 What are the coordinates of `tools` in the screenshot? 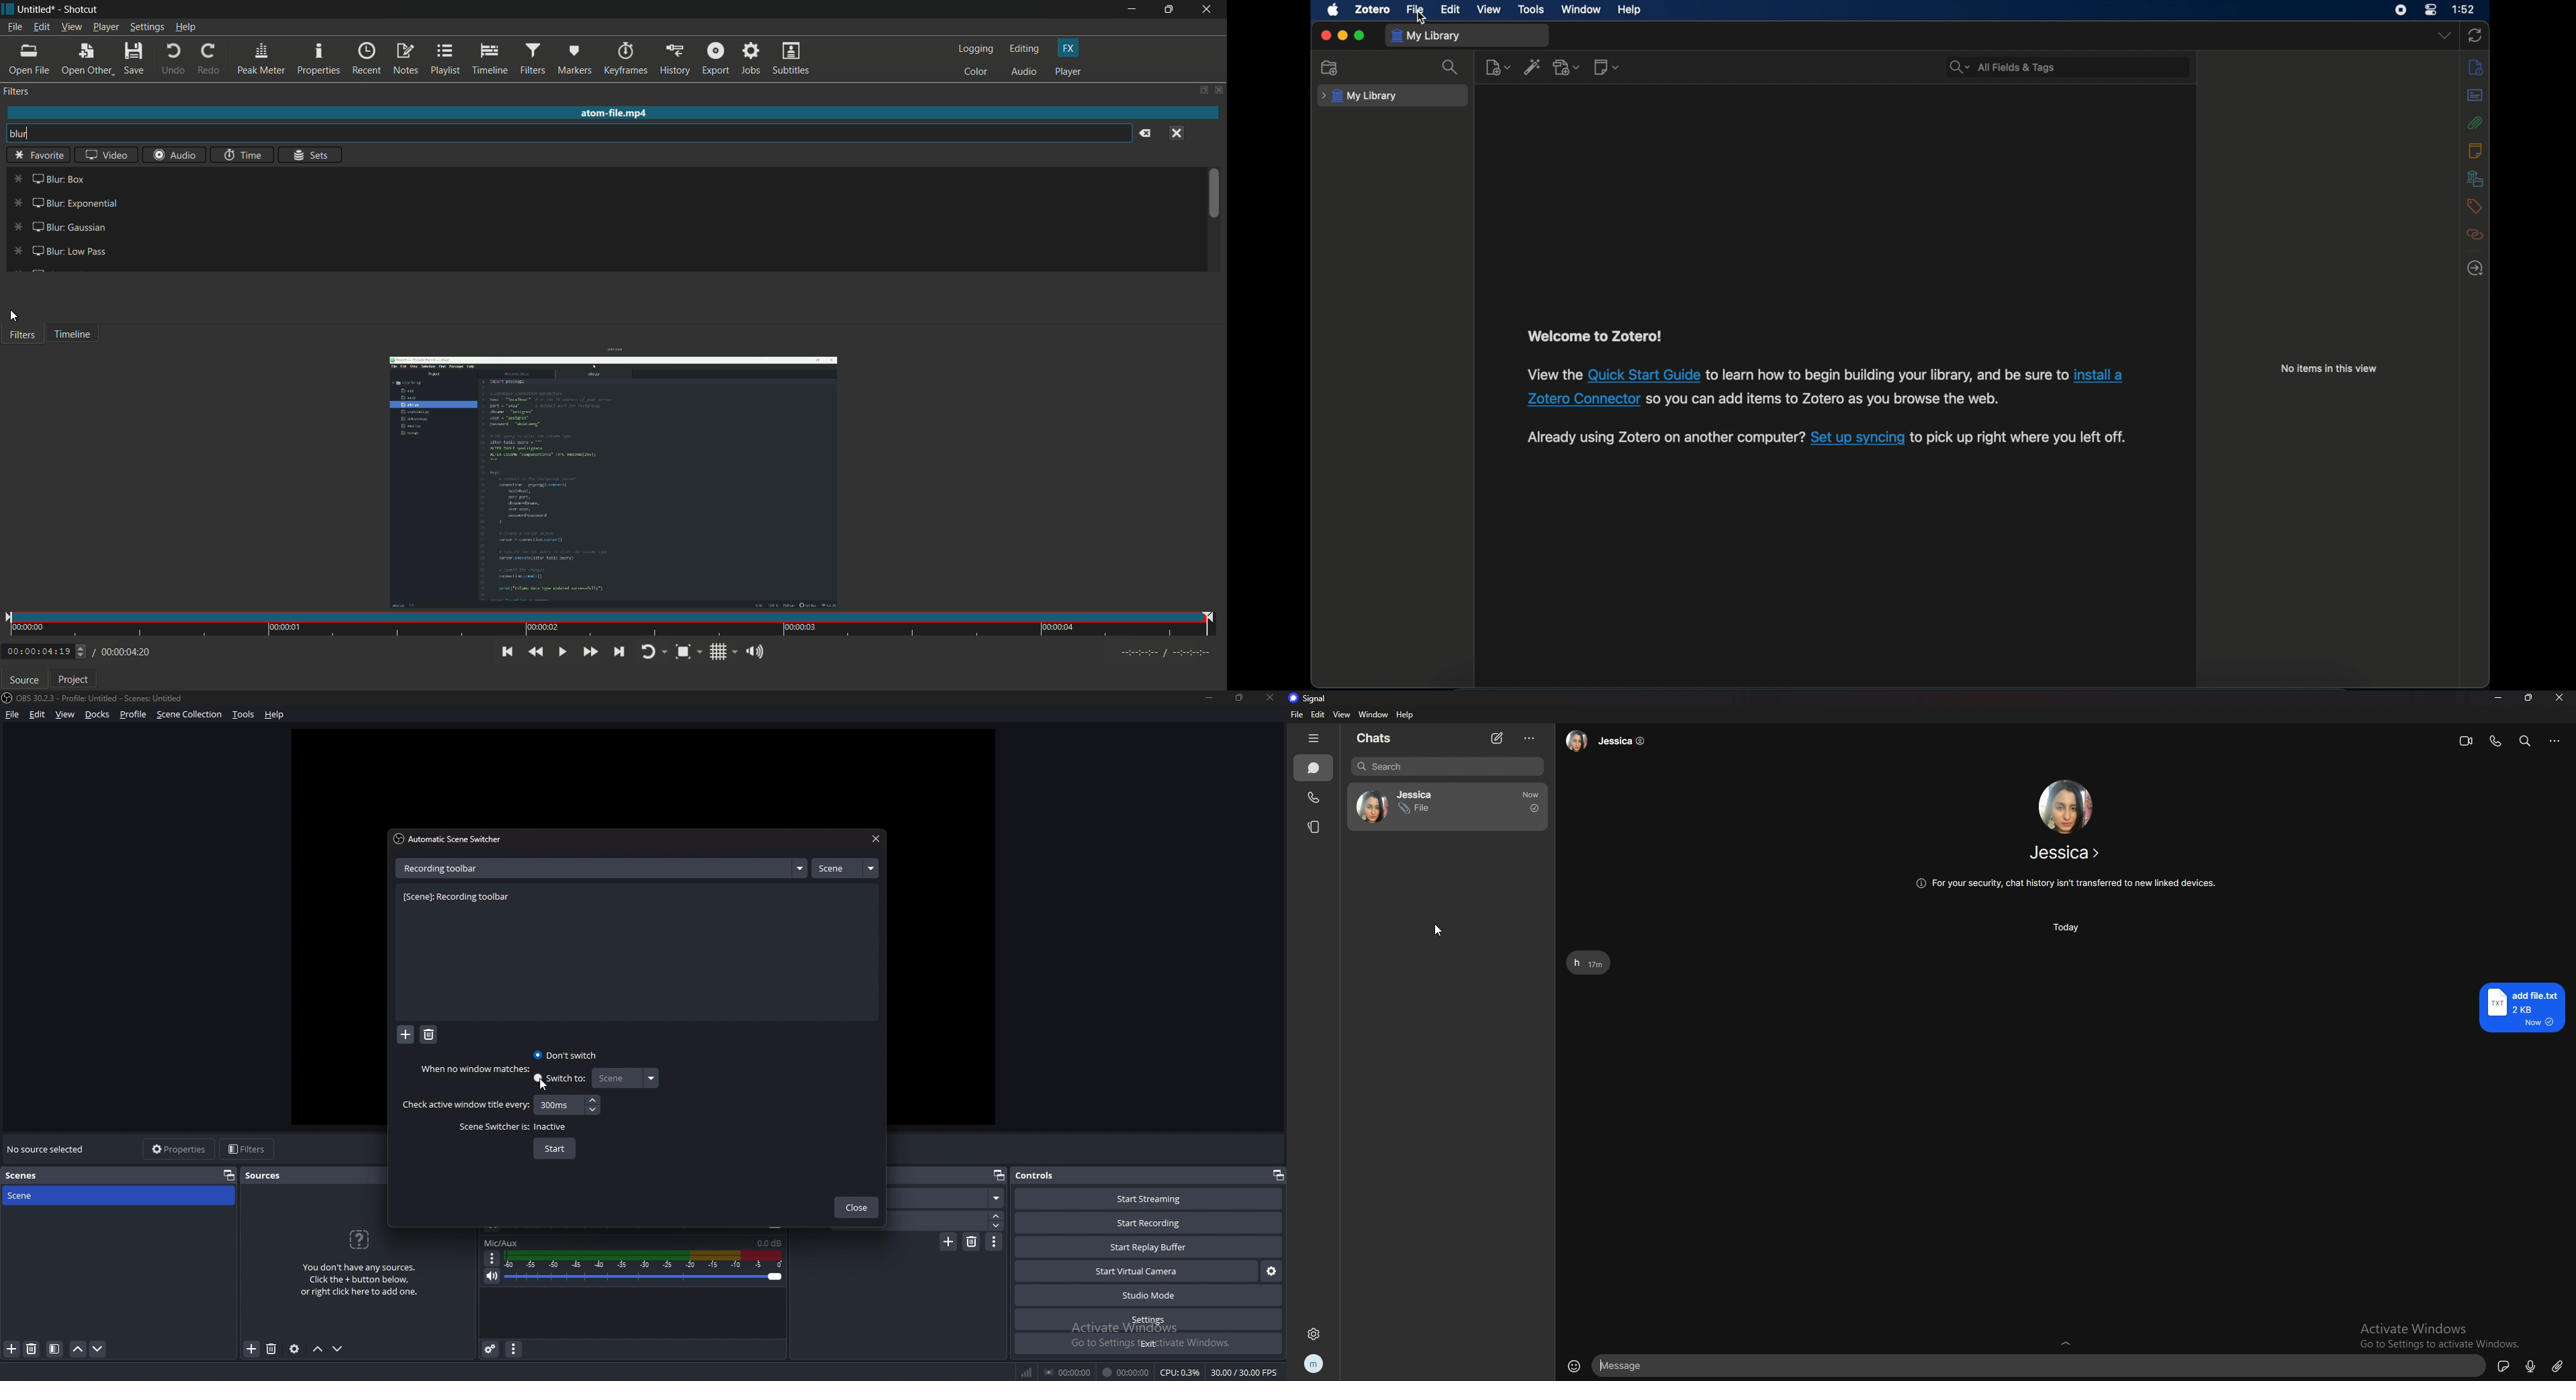 It's located at (244, 714).